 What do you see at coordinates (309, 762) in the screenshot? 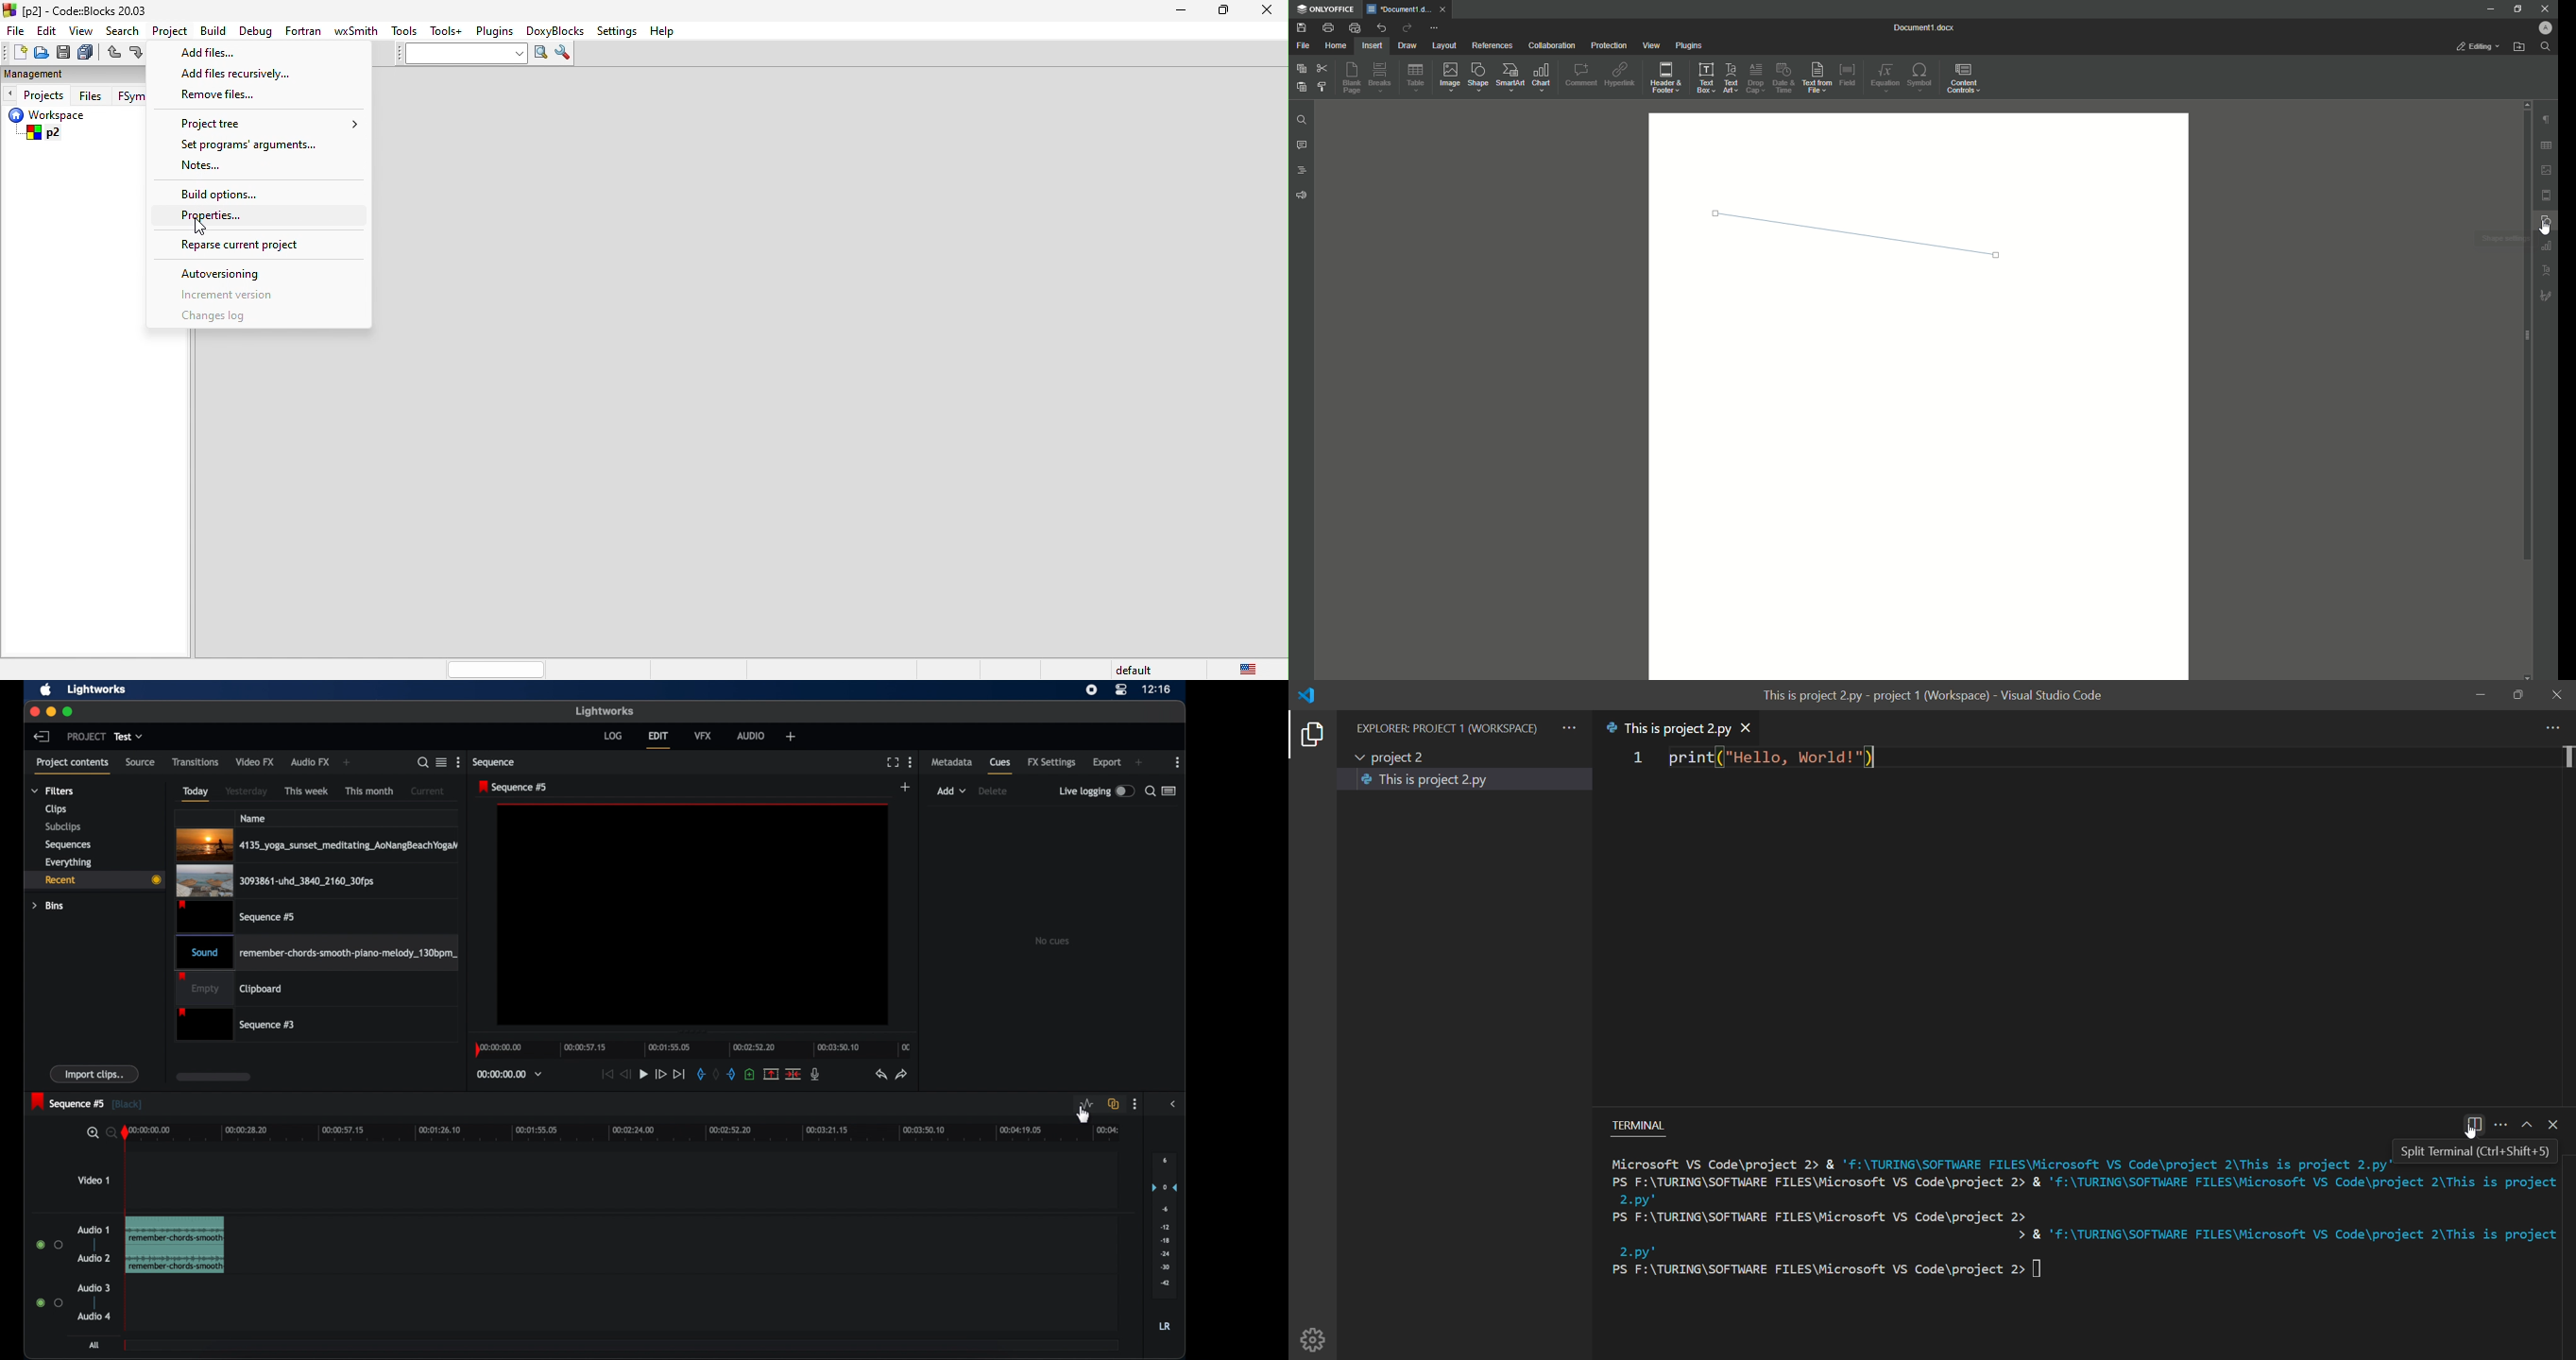
I see `audio fx` at bounding box center [309, 762].